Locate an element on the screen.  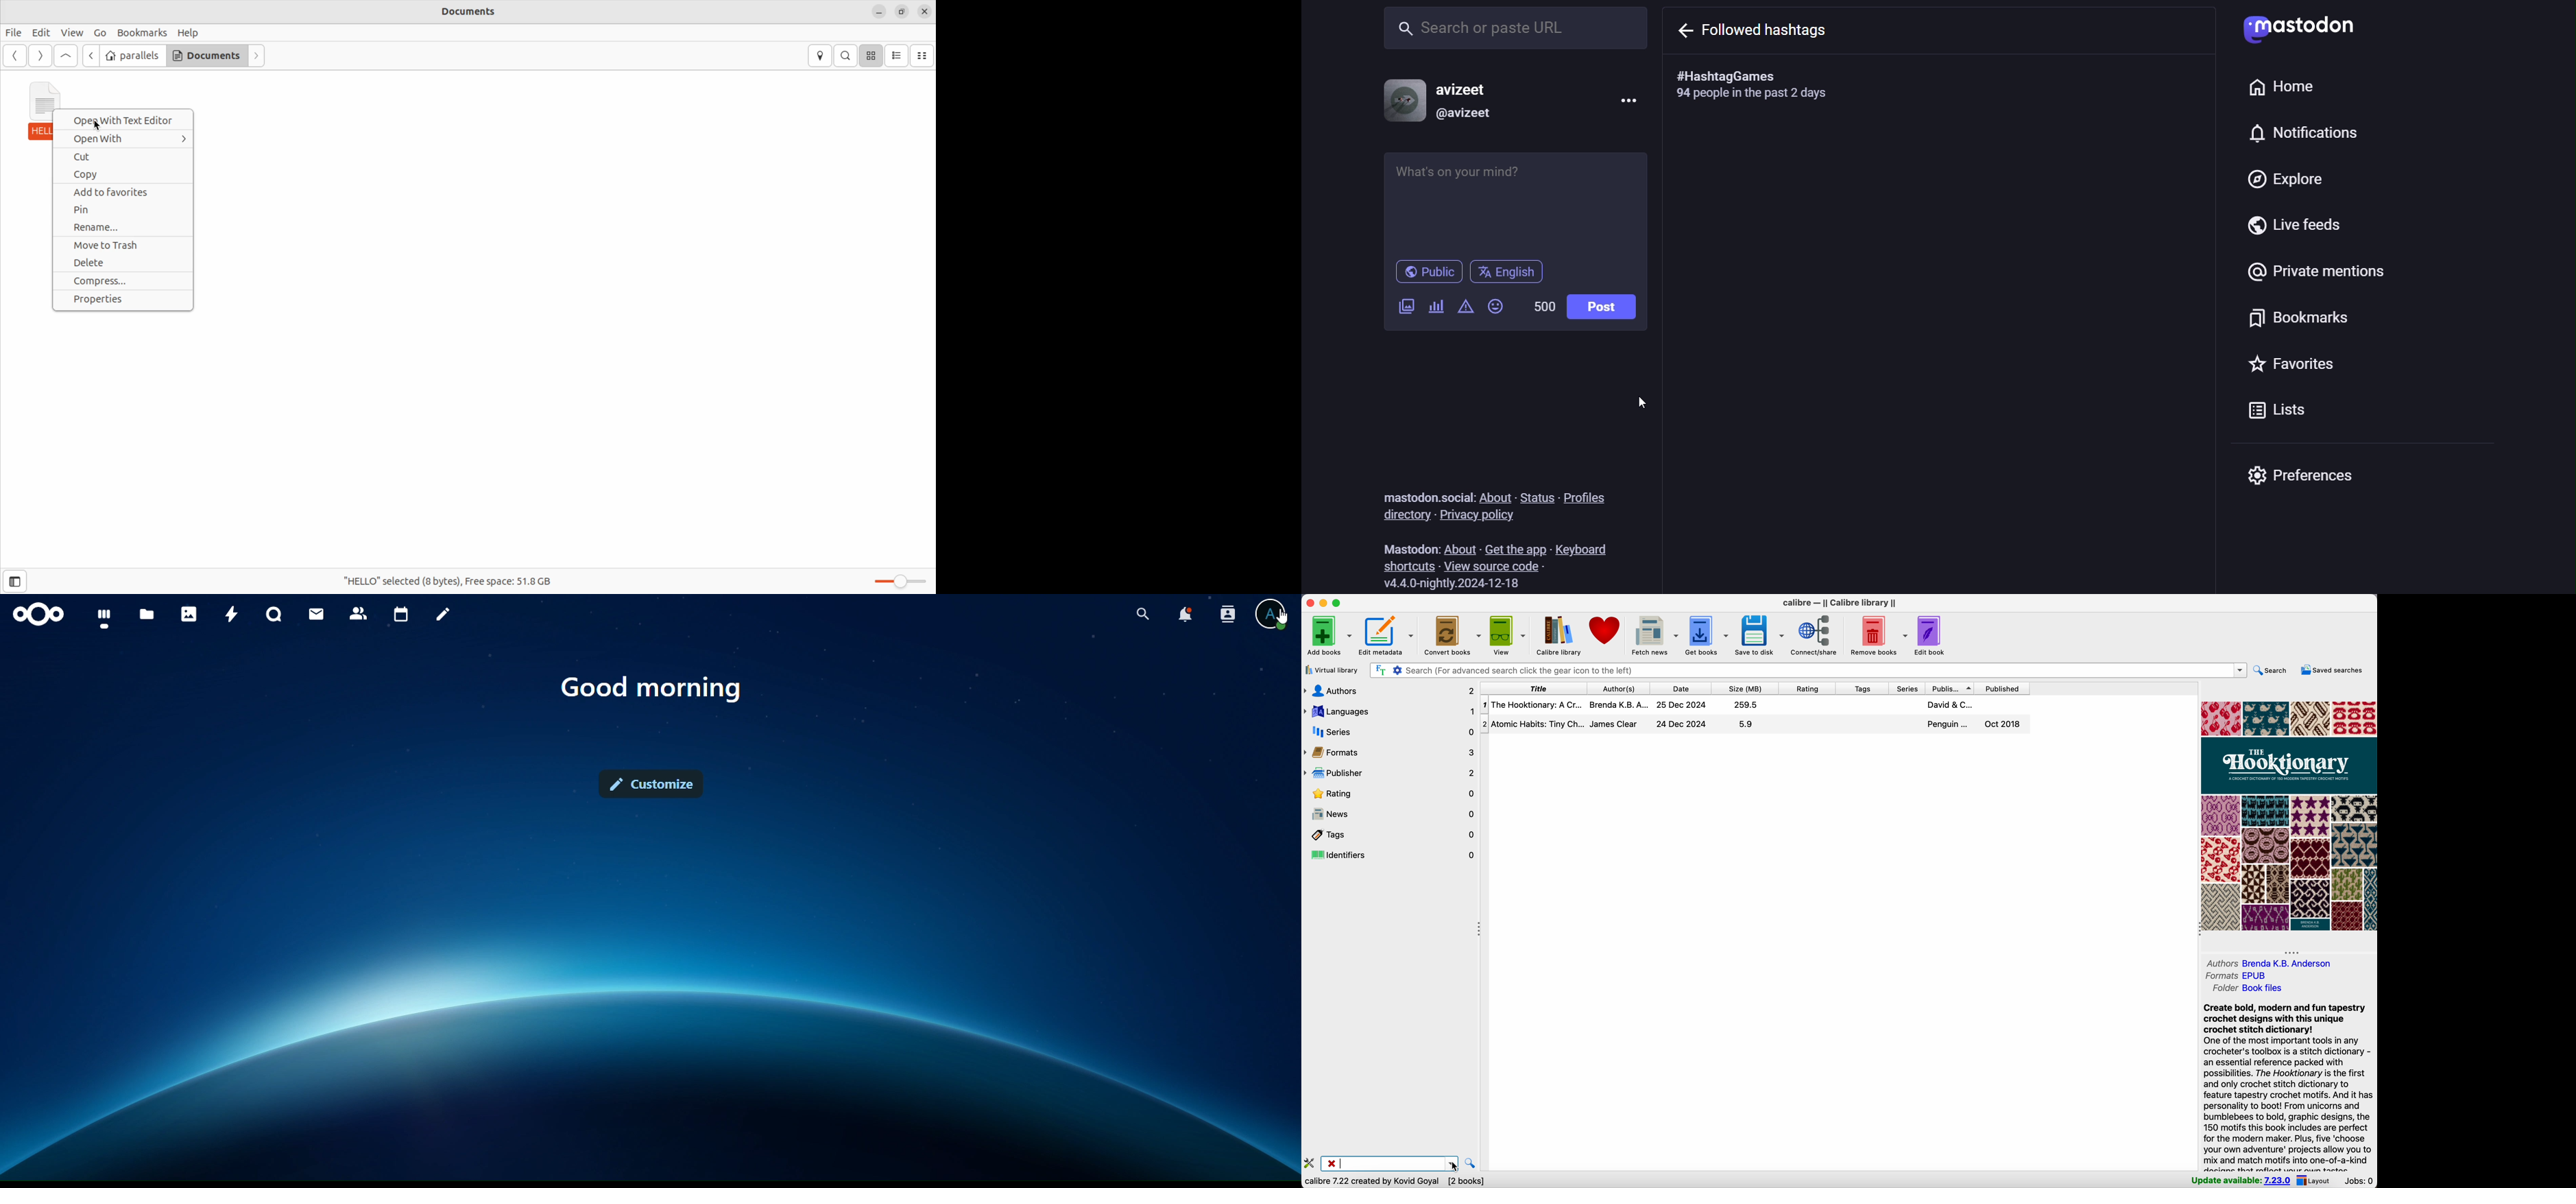
news is located at coordinates (1390, 813).